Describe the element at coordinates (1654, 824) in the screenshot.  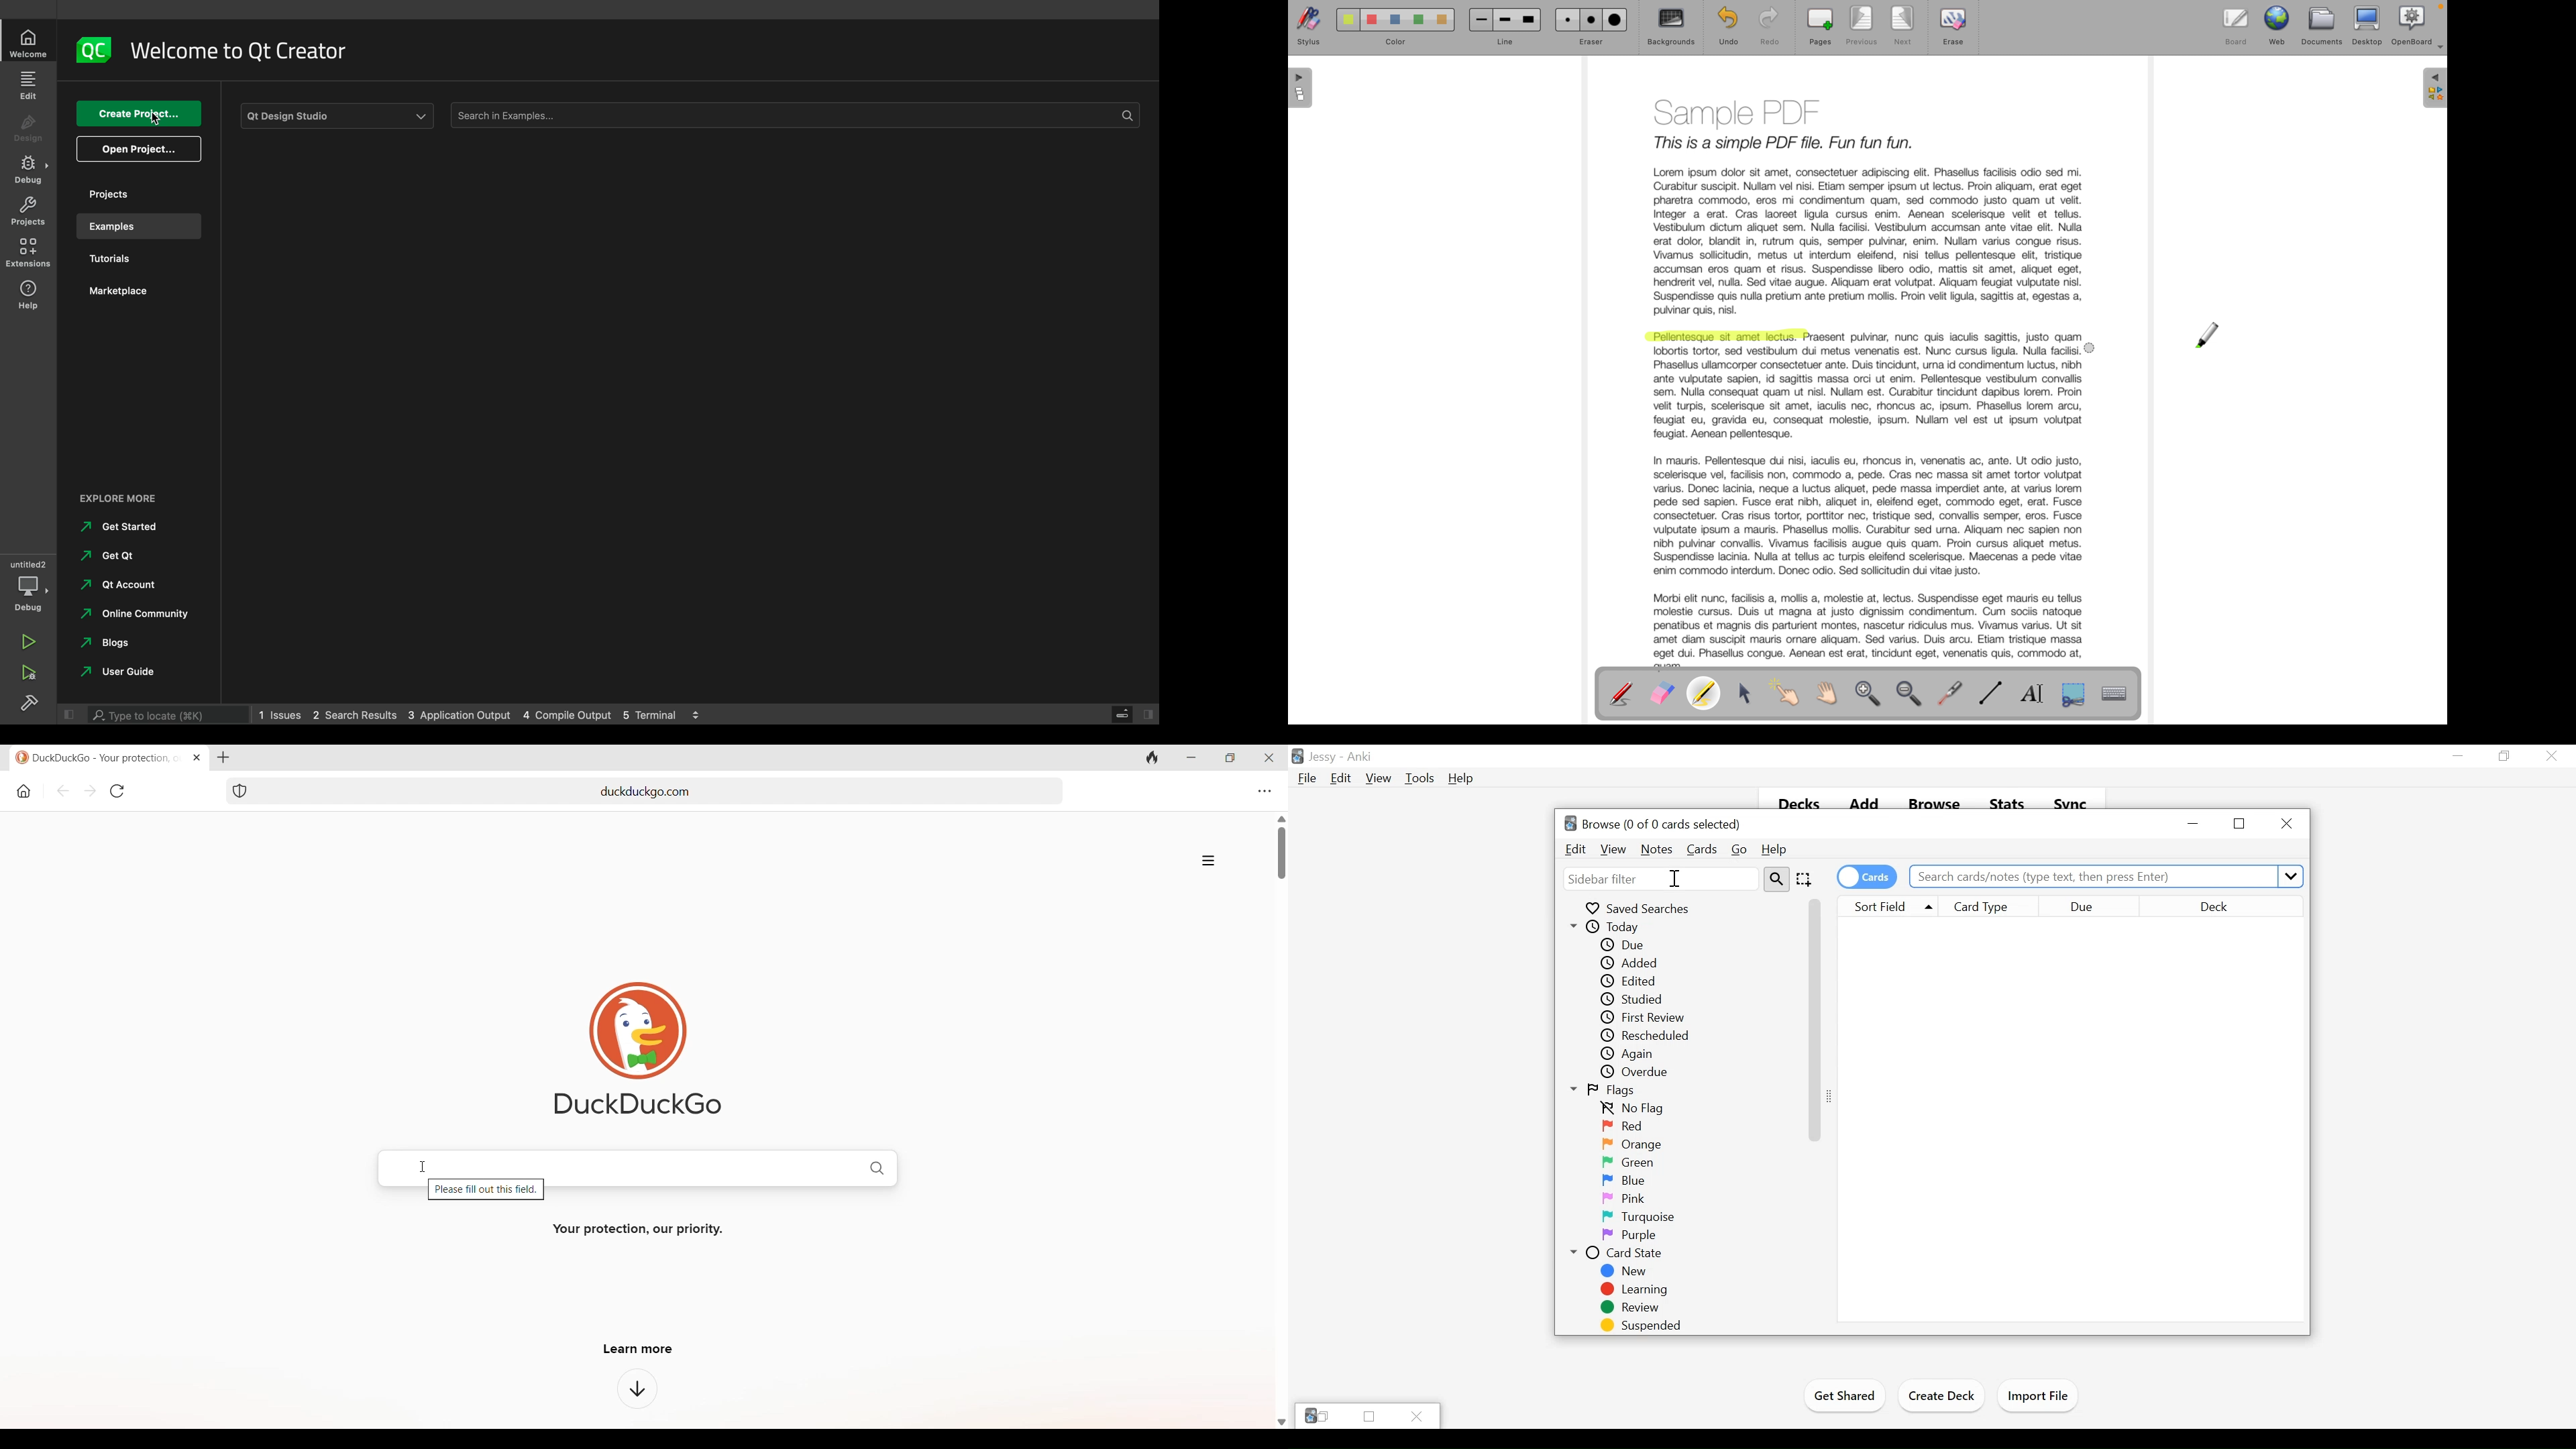
I see `Browse (0 of 0 cards selected)` at that location.